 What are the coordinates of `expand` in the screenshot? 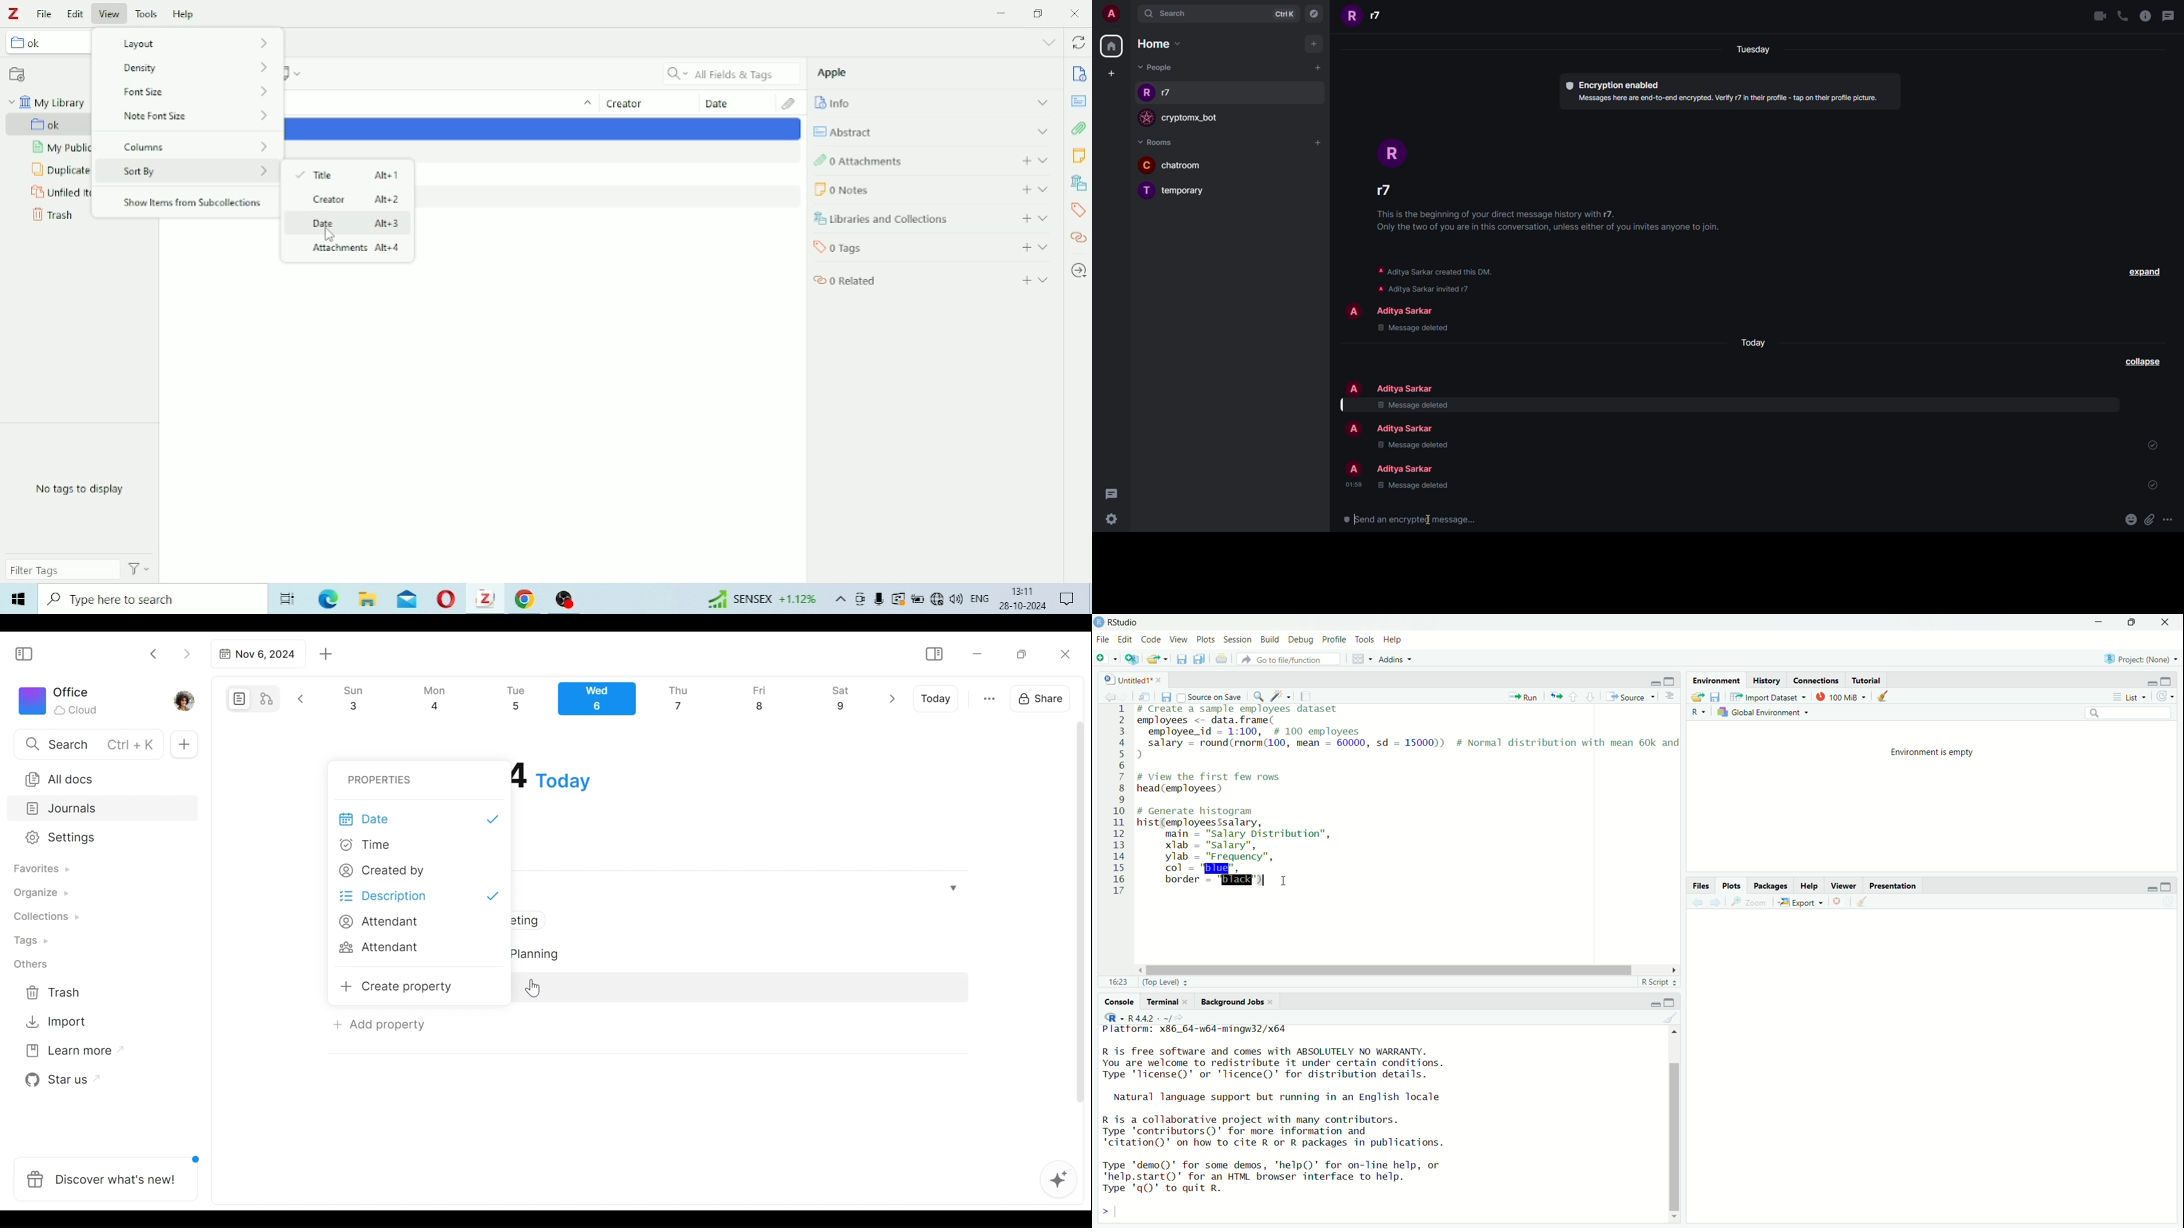 It's located at (1046, 189).